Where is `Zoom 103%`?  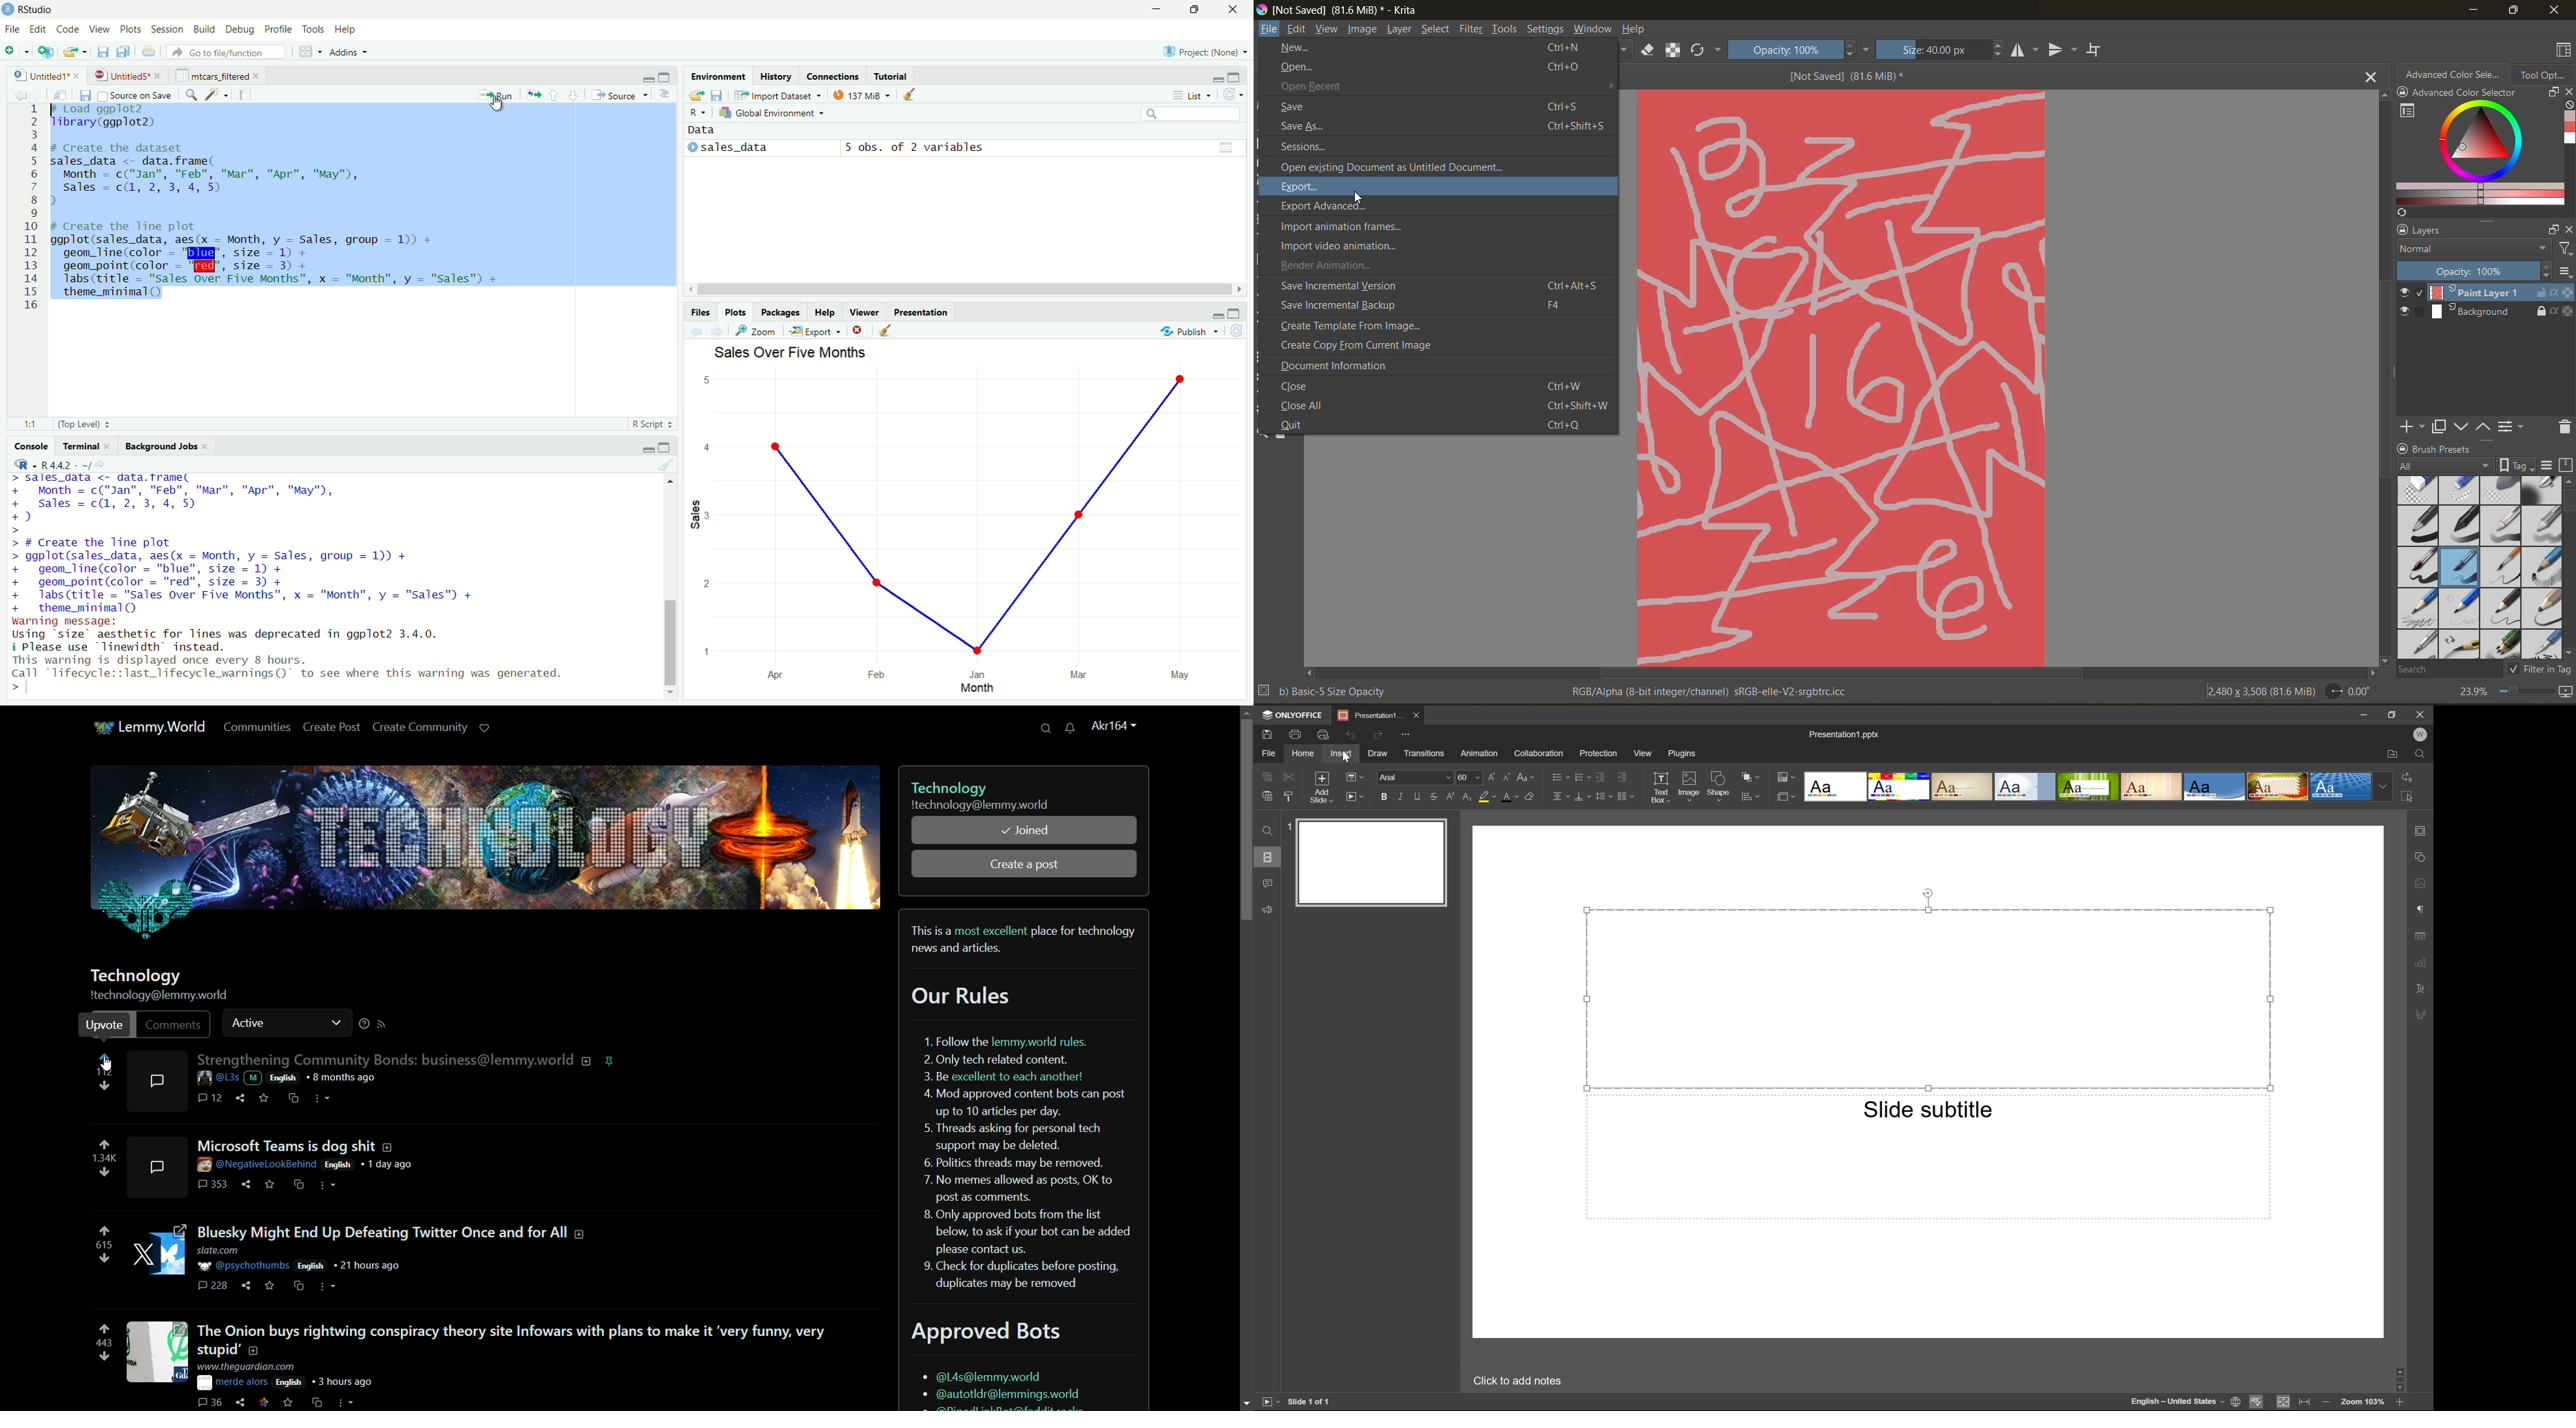 Zoom 103% is located at coordinates (2364, 1404).